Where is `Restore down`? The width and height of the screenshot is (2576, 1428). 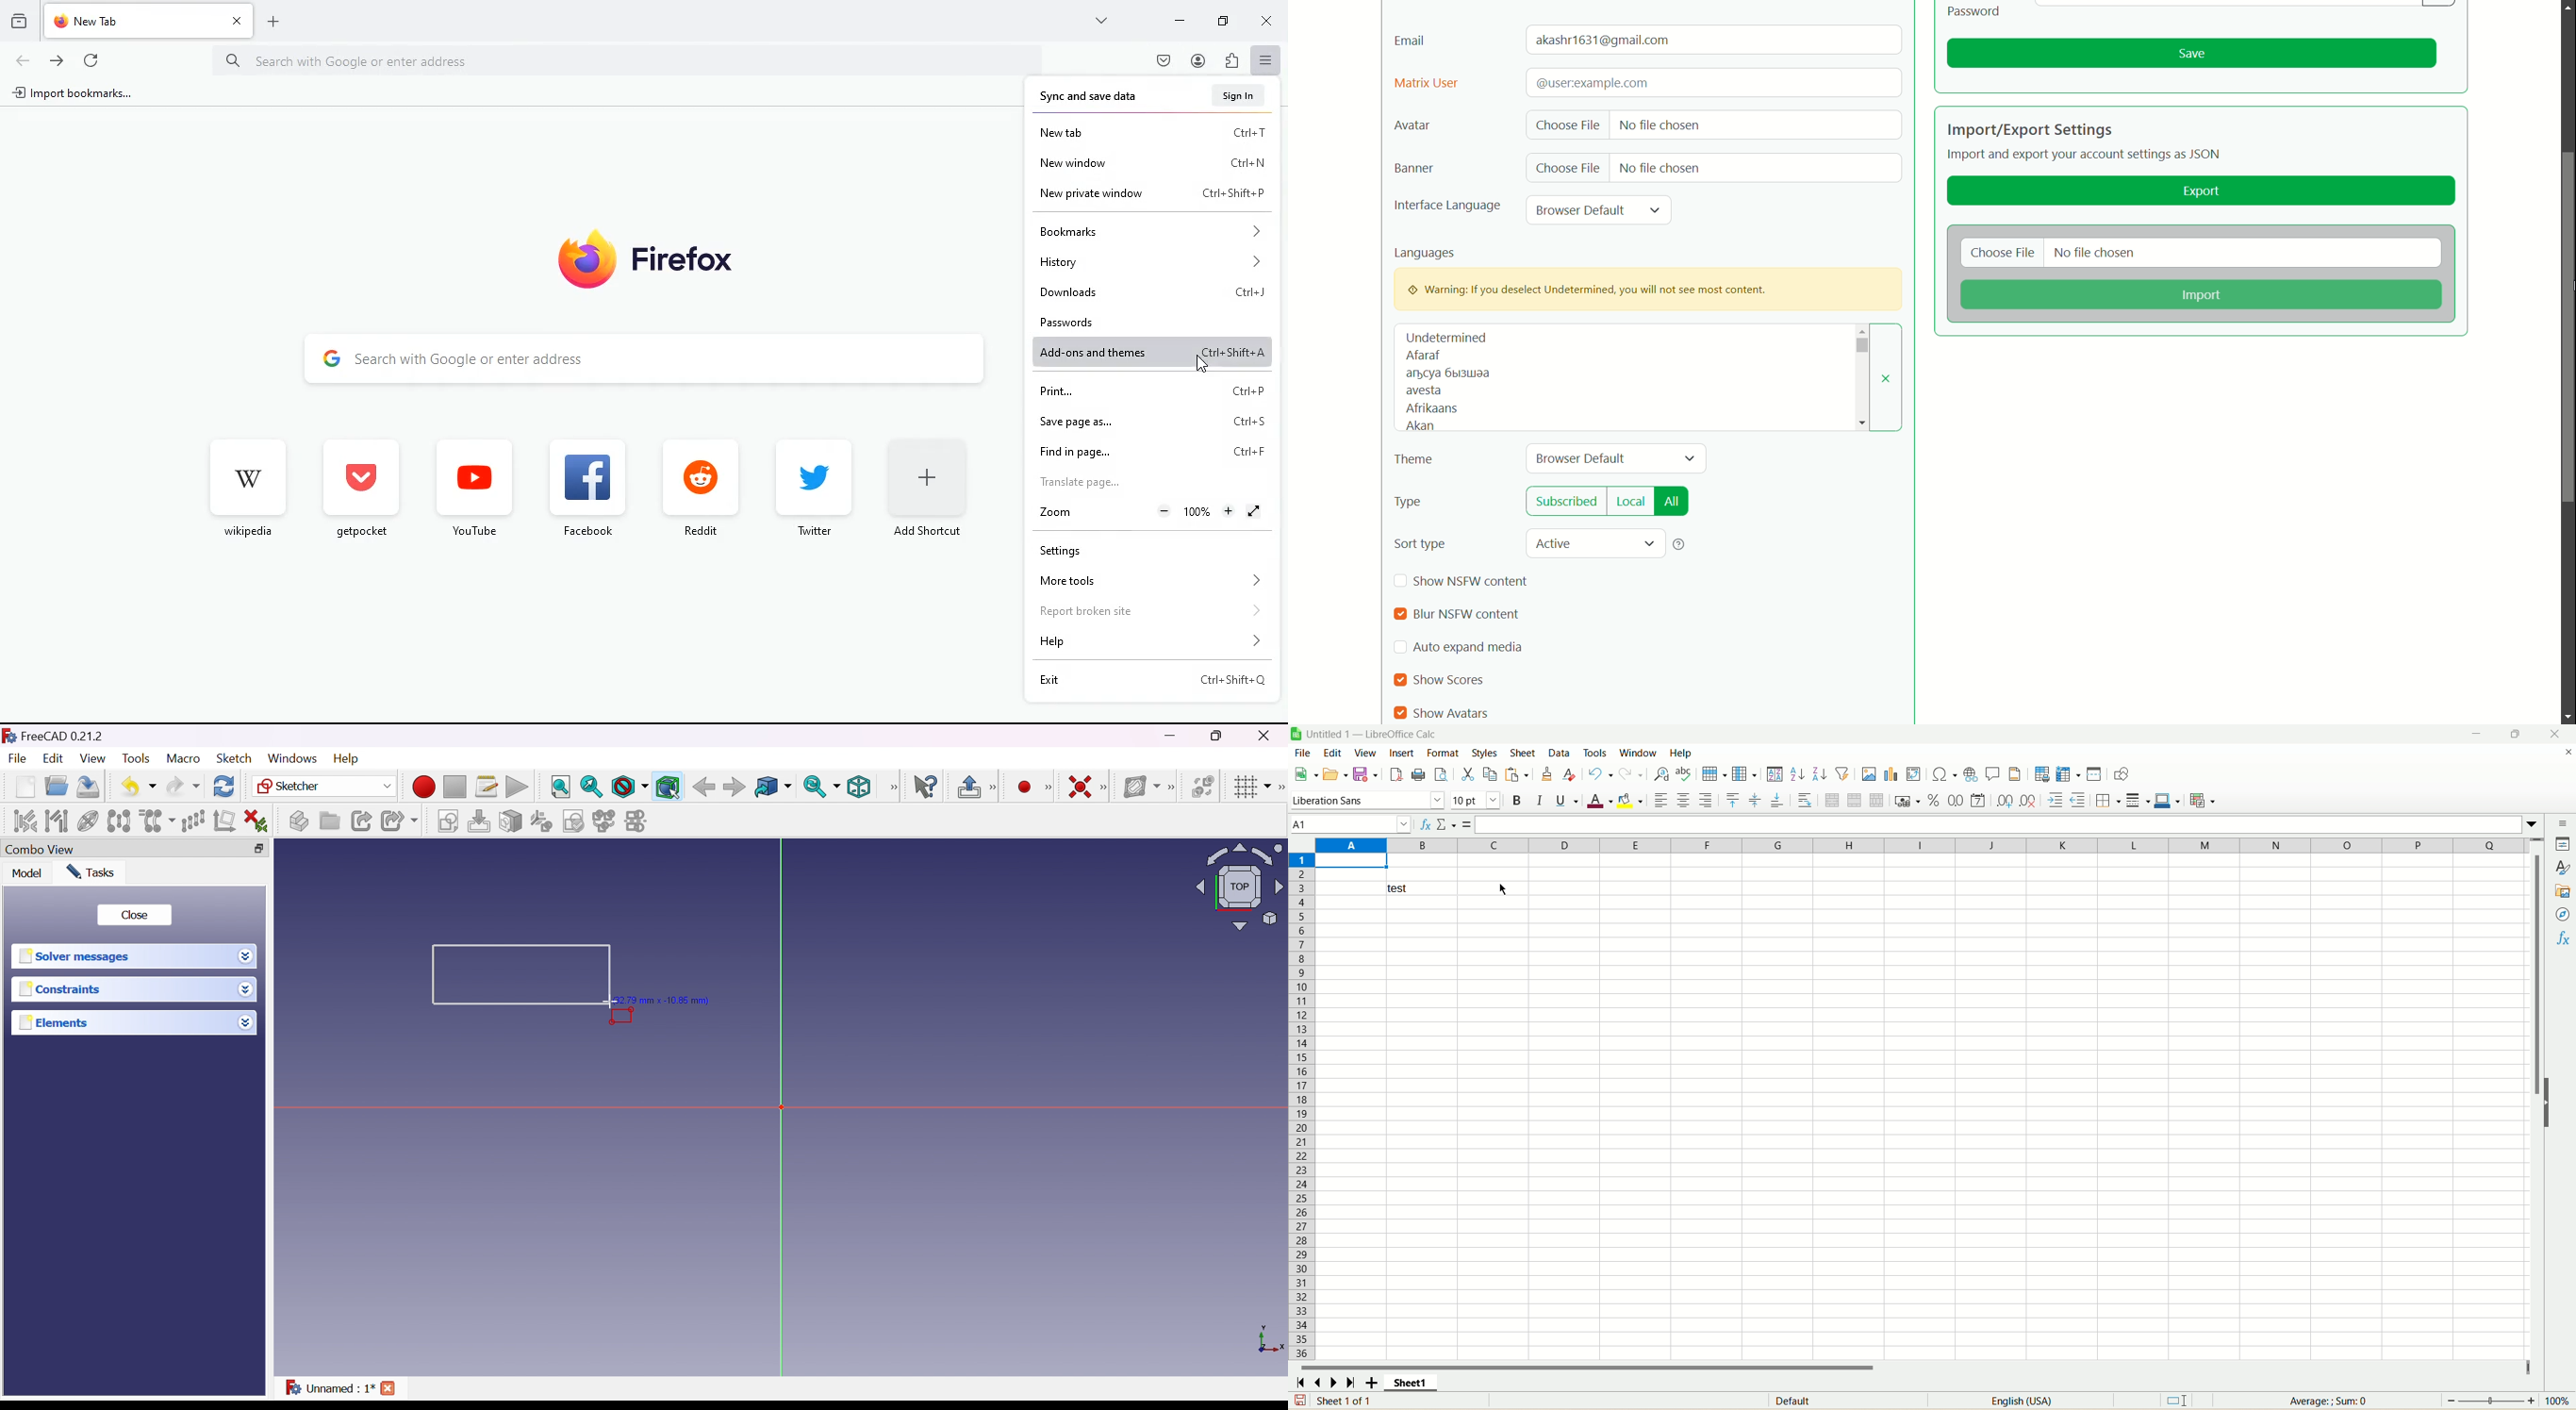
Restore down is located at coordinates (1219, 736).